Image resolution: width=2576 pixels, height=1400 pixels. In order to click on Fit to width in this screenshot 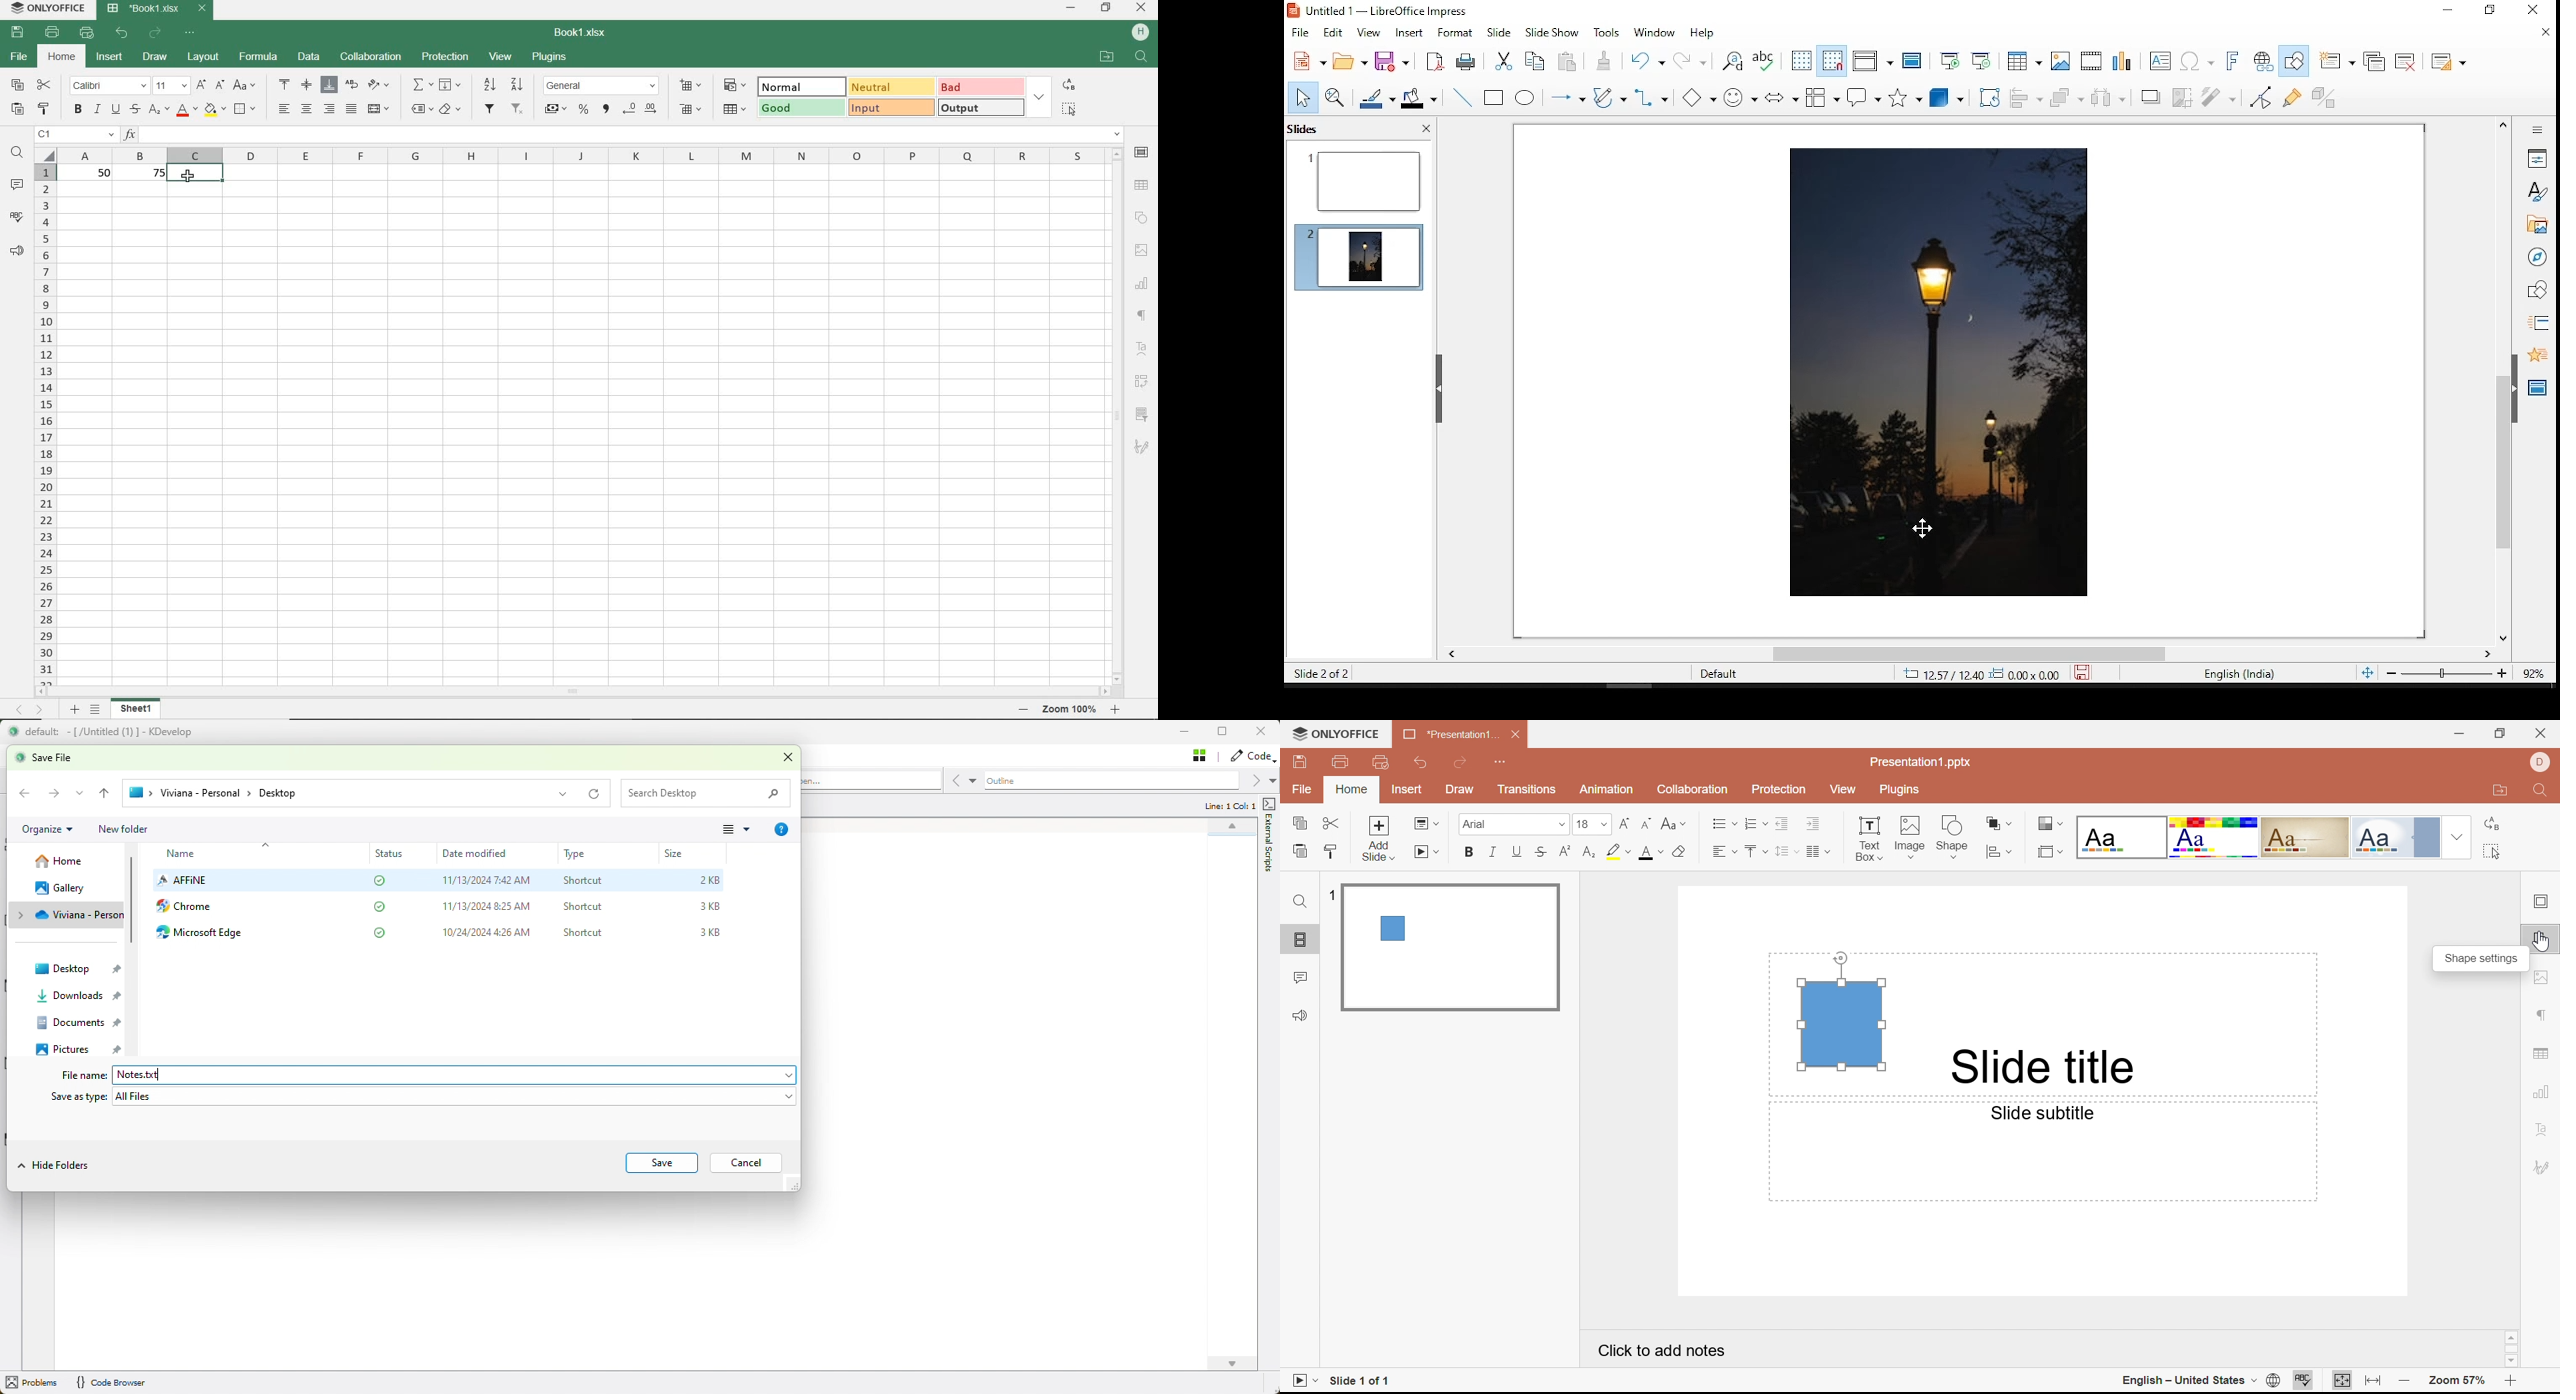, I will do `click(2371, 1381)`.